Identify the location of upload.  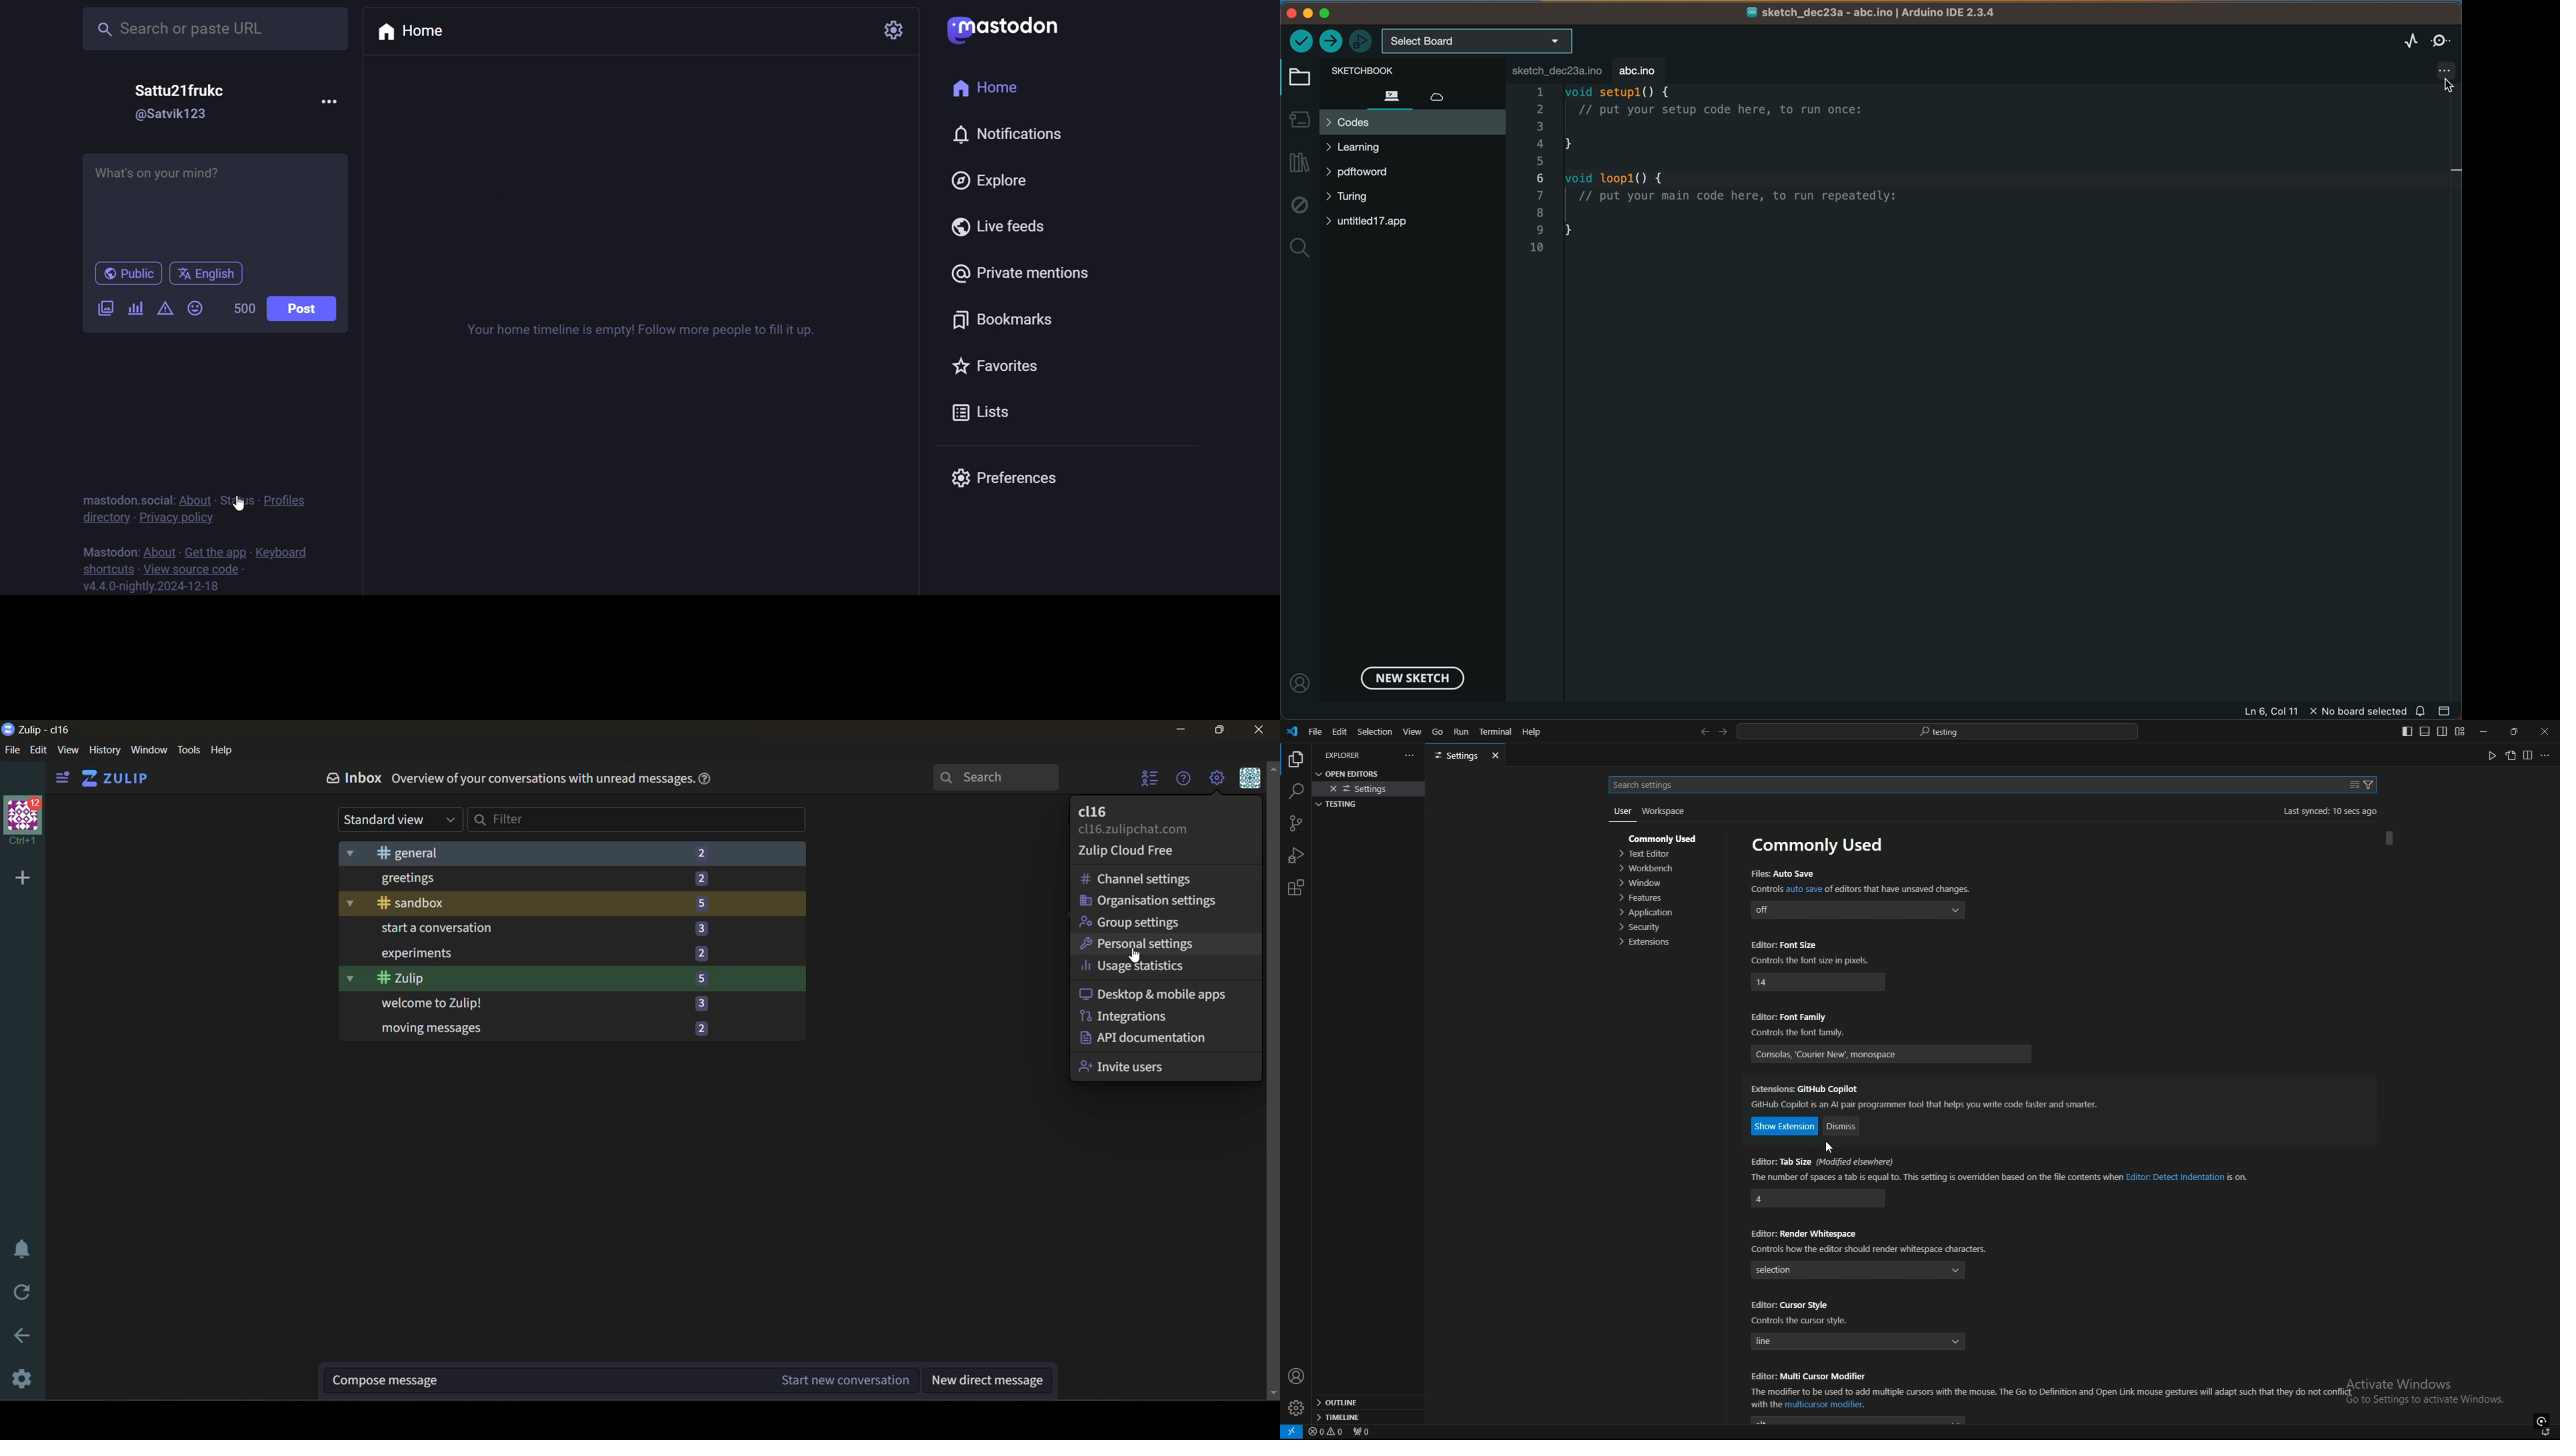
(1329, 41).